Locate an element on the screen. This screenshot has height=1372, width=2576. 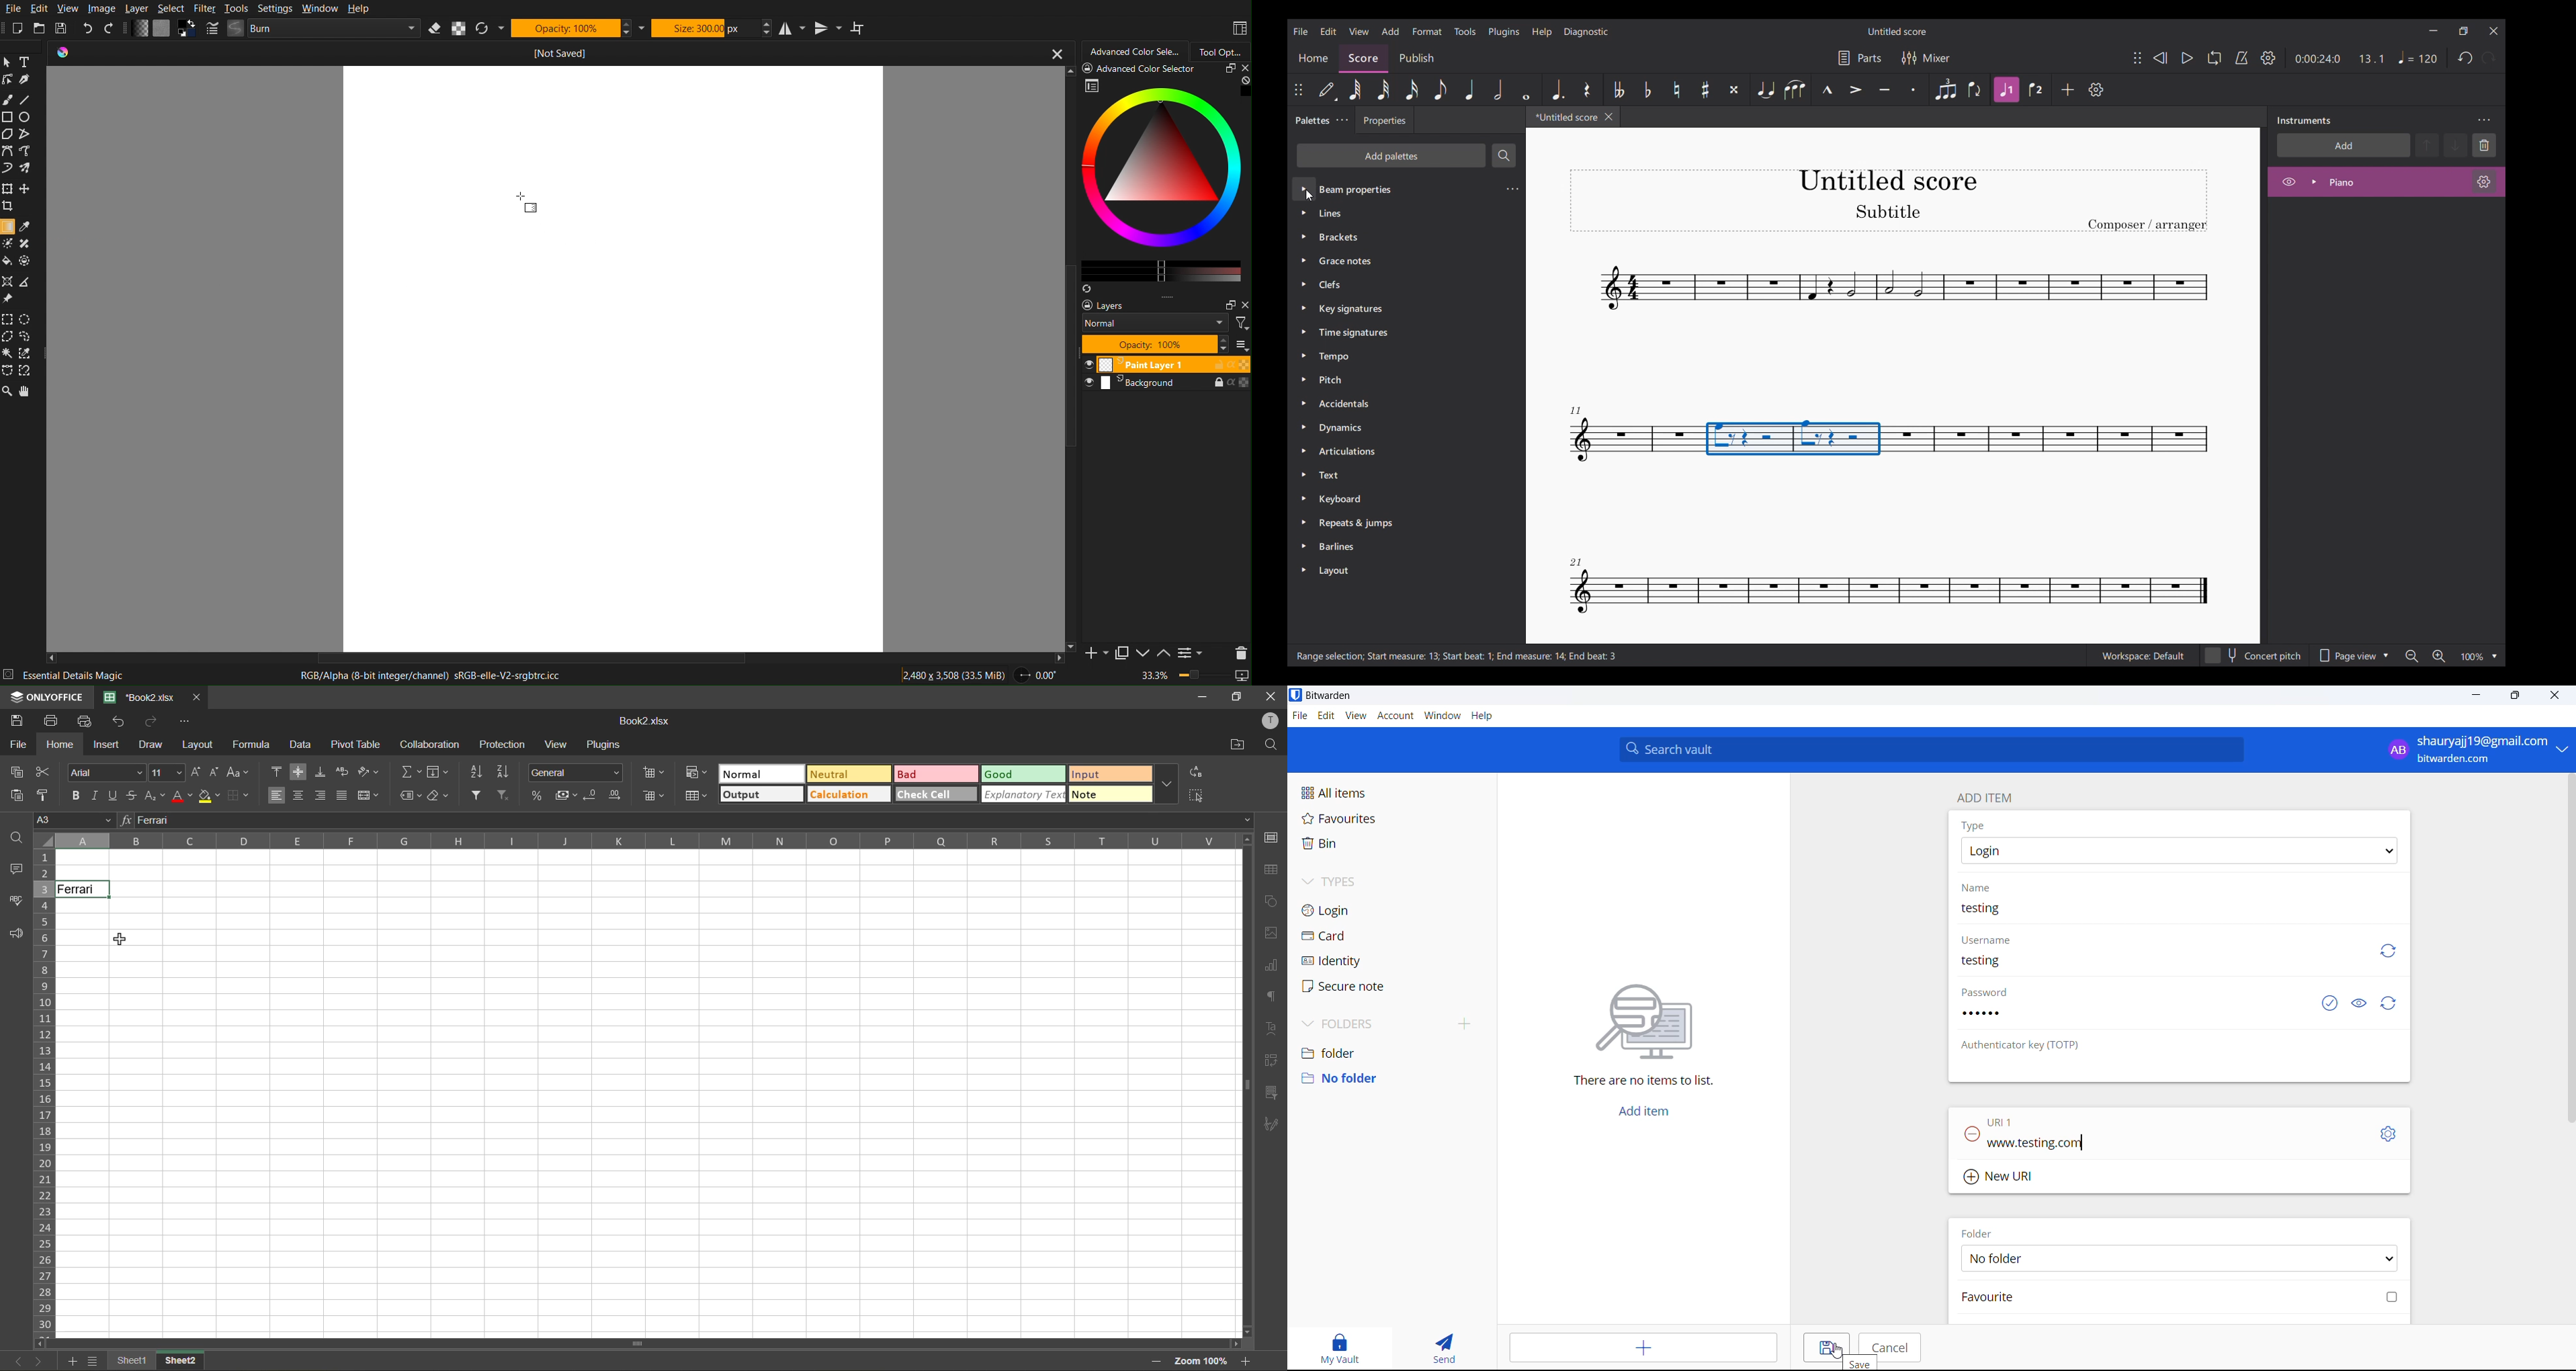
draw is located at coordinates (150, 745).